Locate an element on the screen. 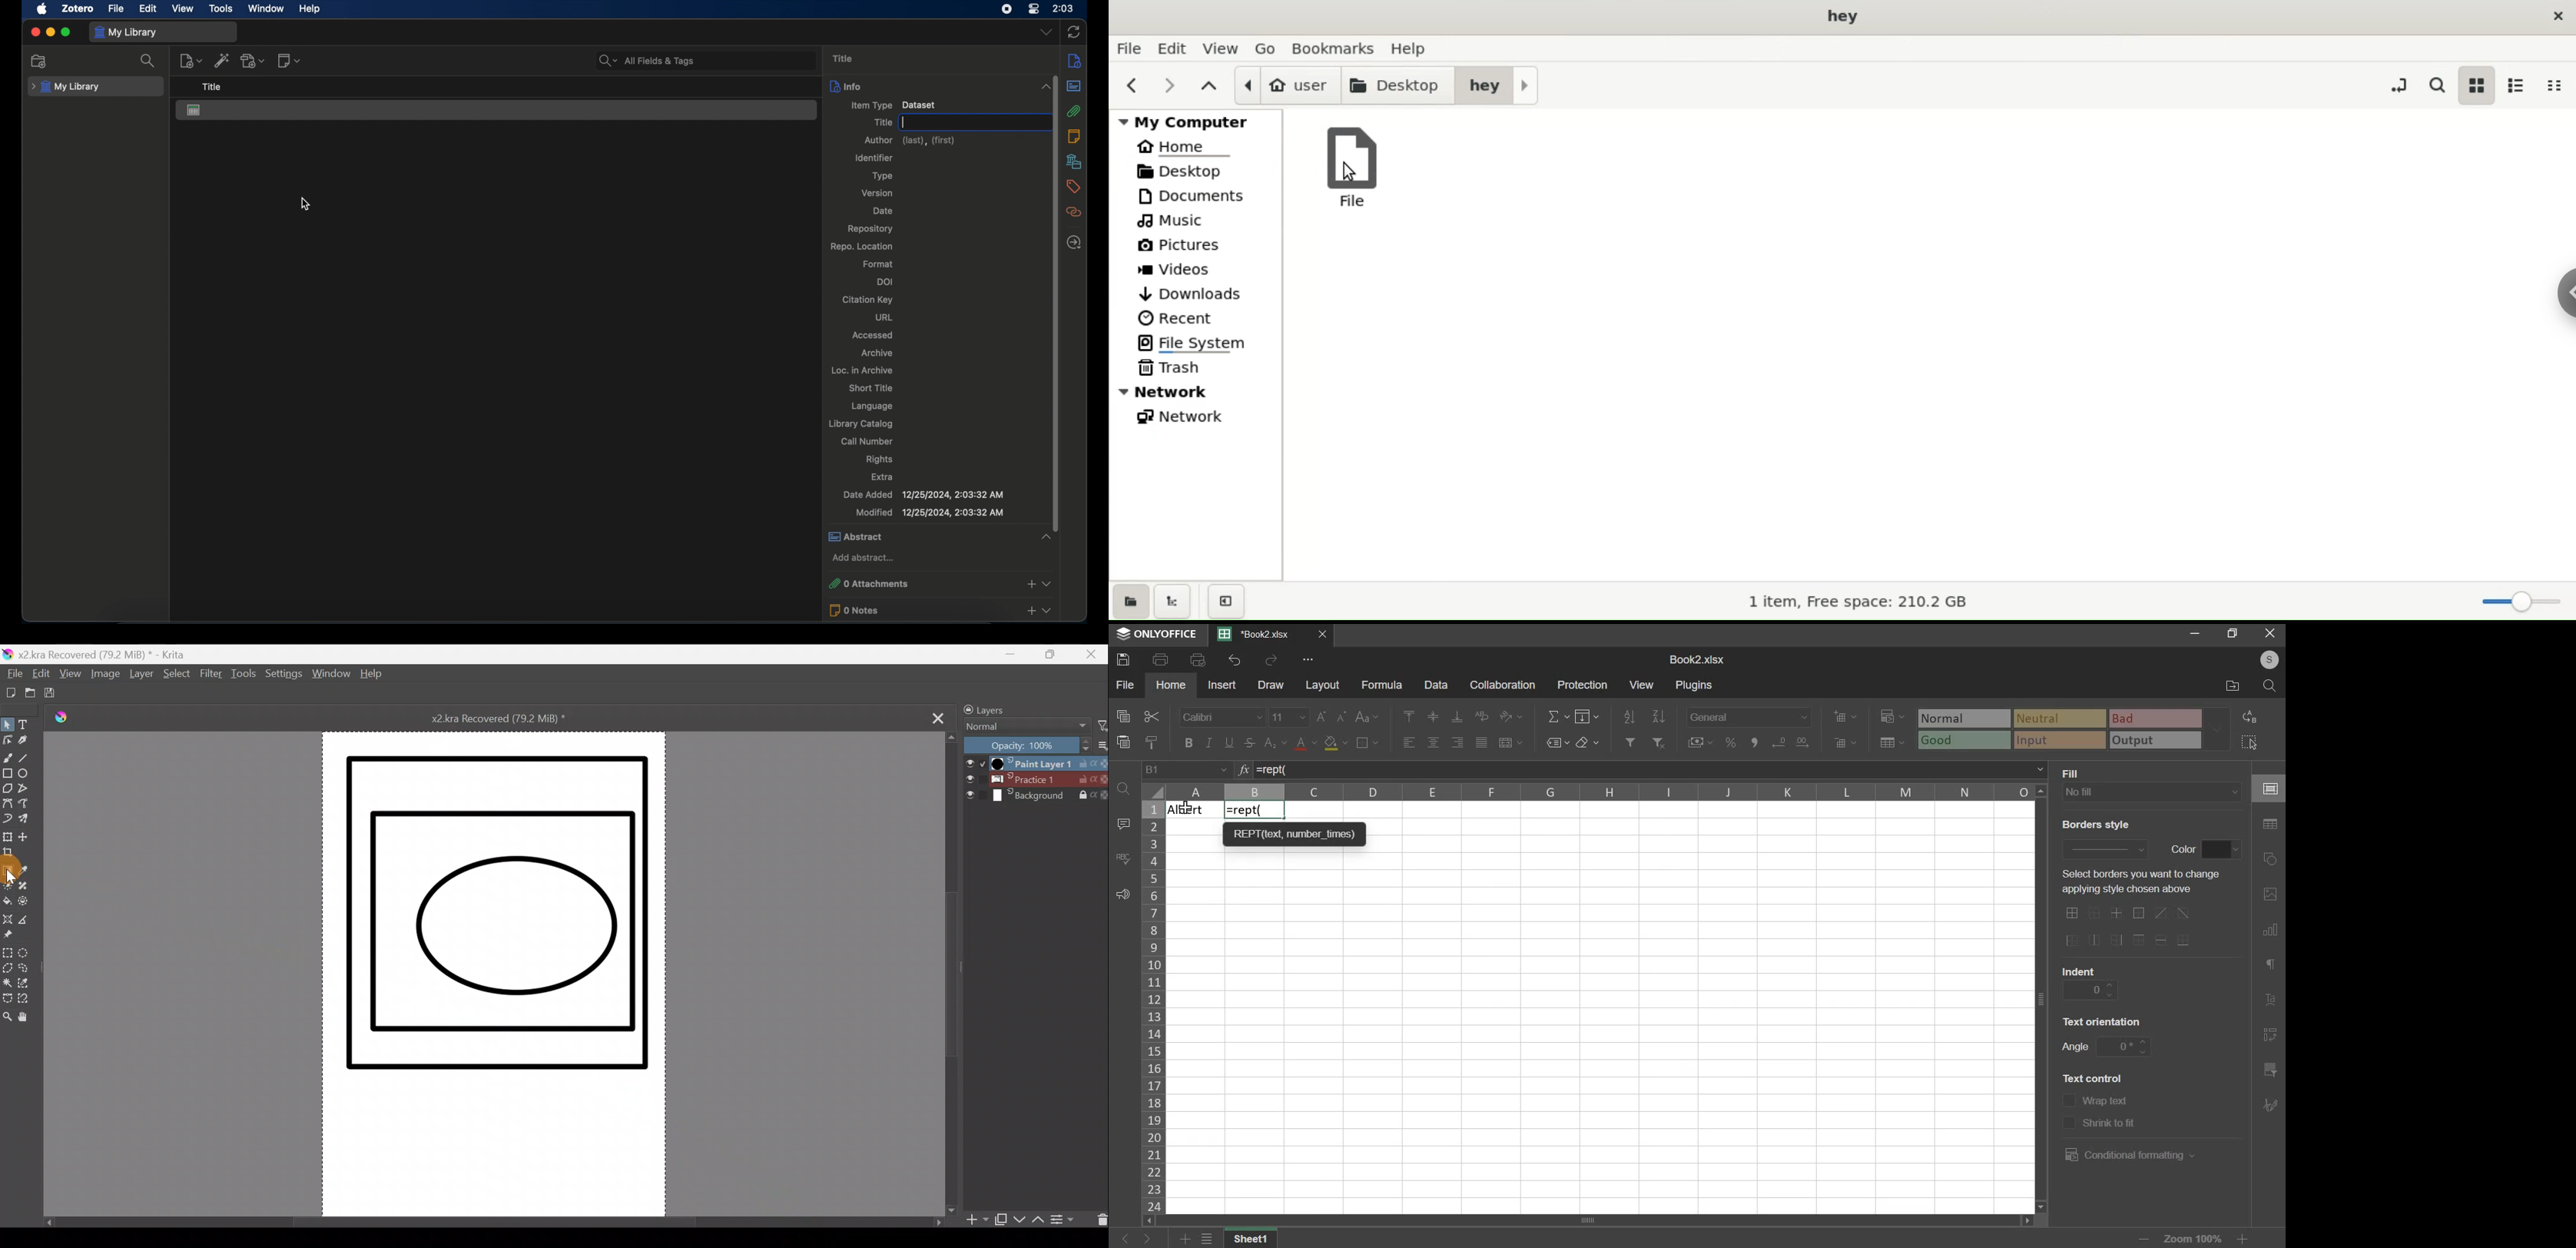 This screenshot has height=1260, width=2576. version is located at coordinates (877, 192).